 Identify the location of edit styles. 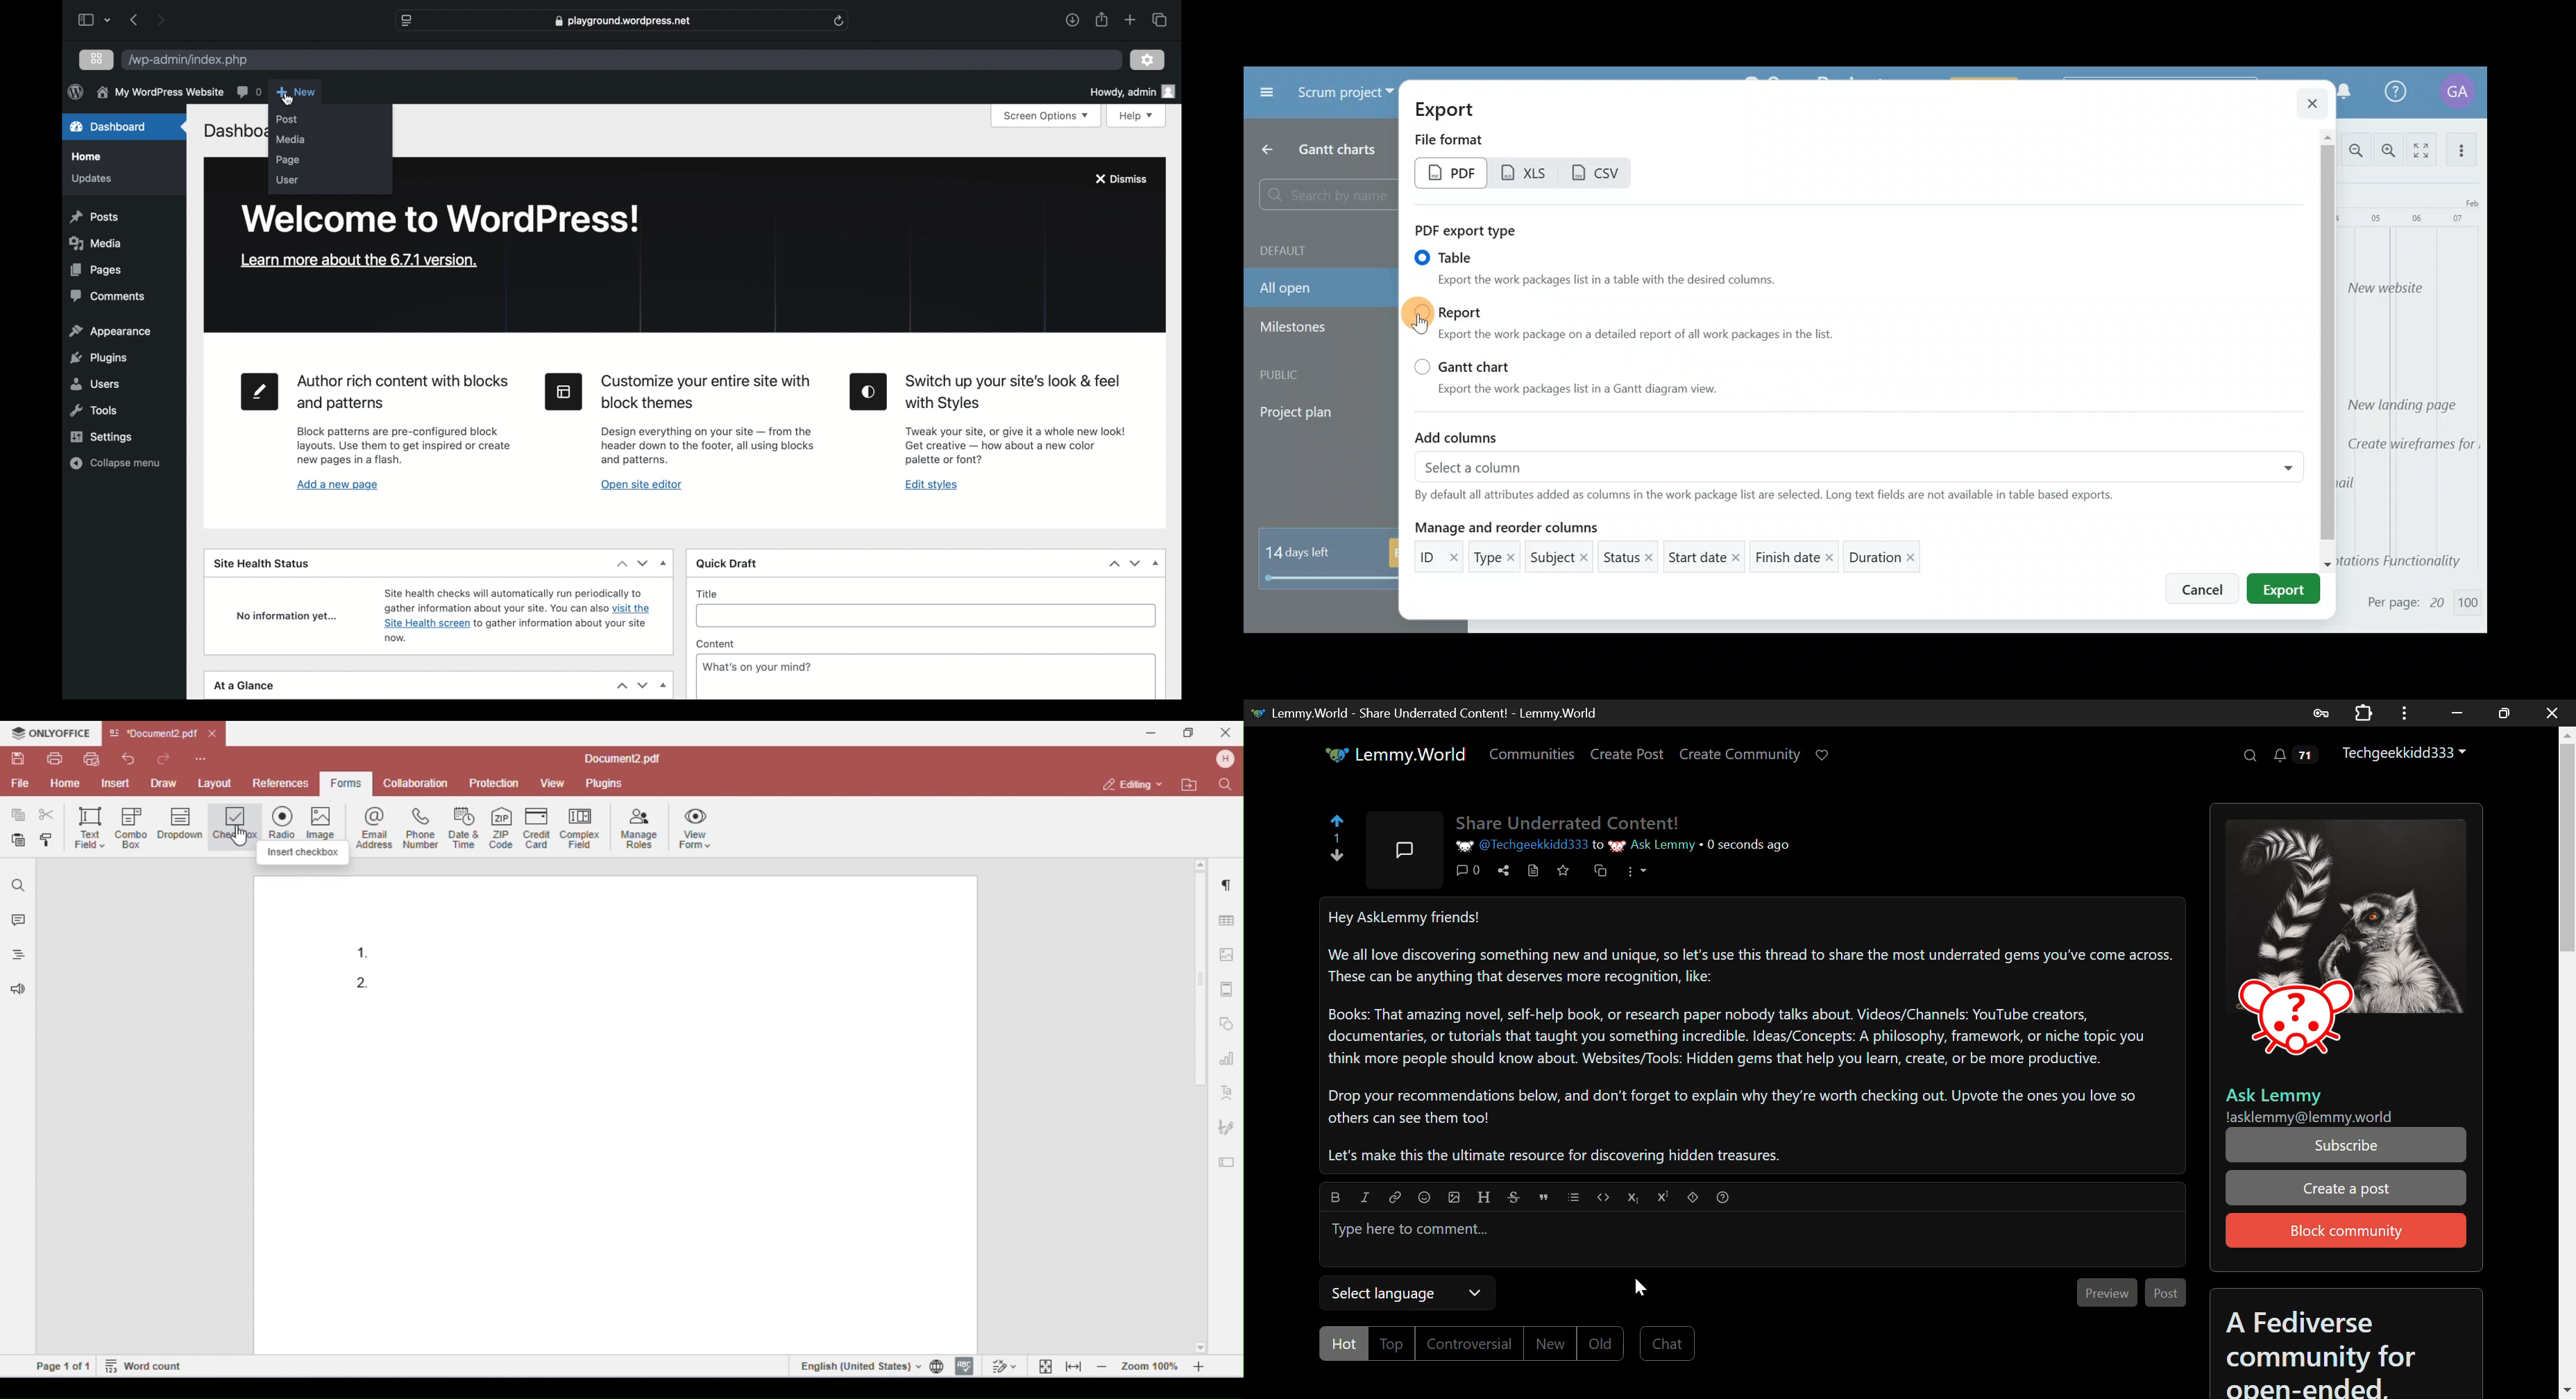
(867, 392).